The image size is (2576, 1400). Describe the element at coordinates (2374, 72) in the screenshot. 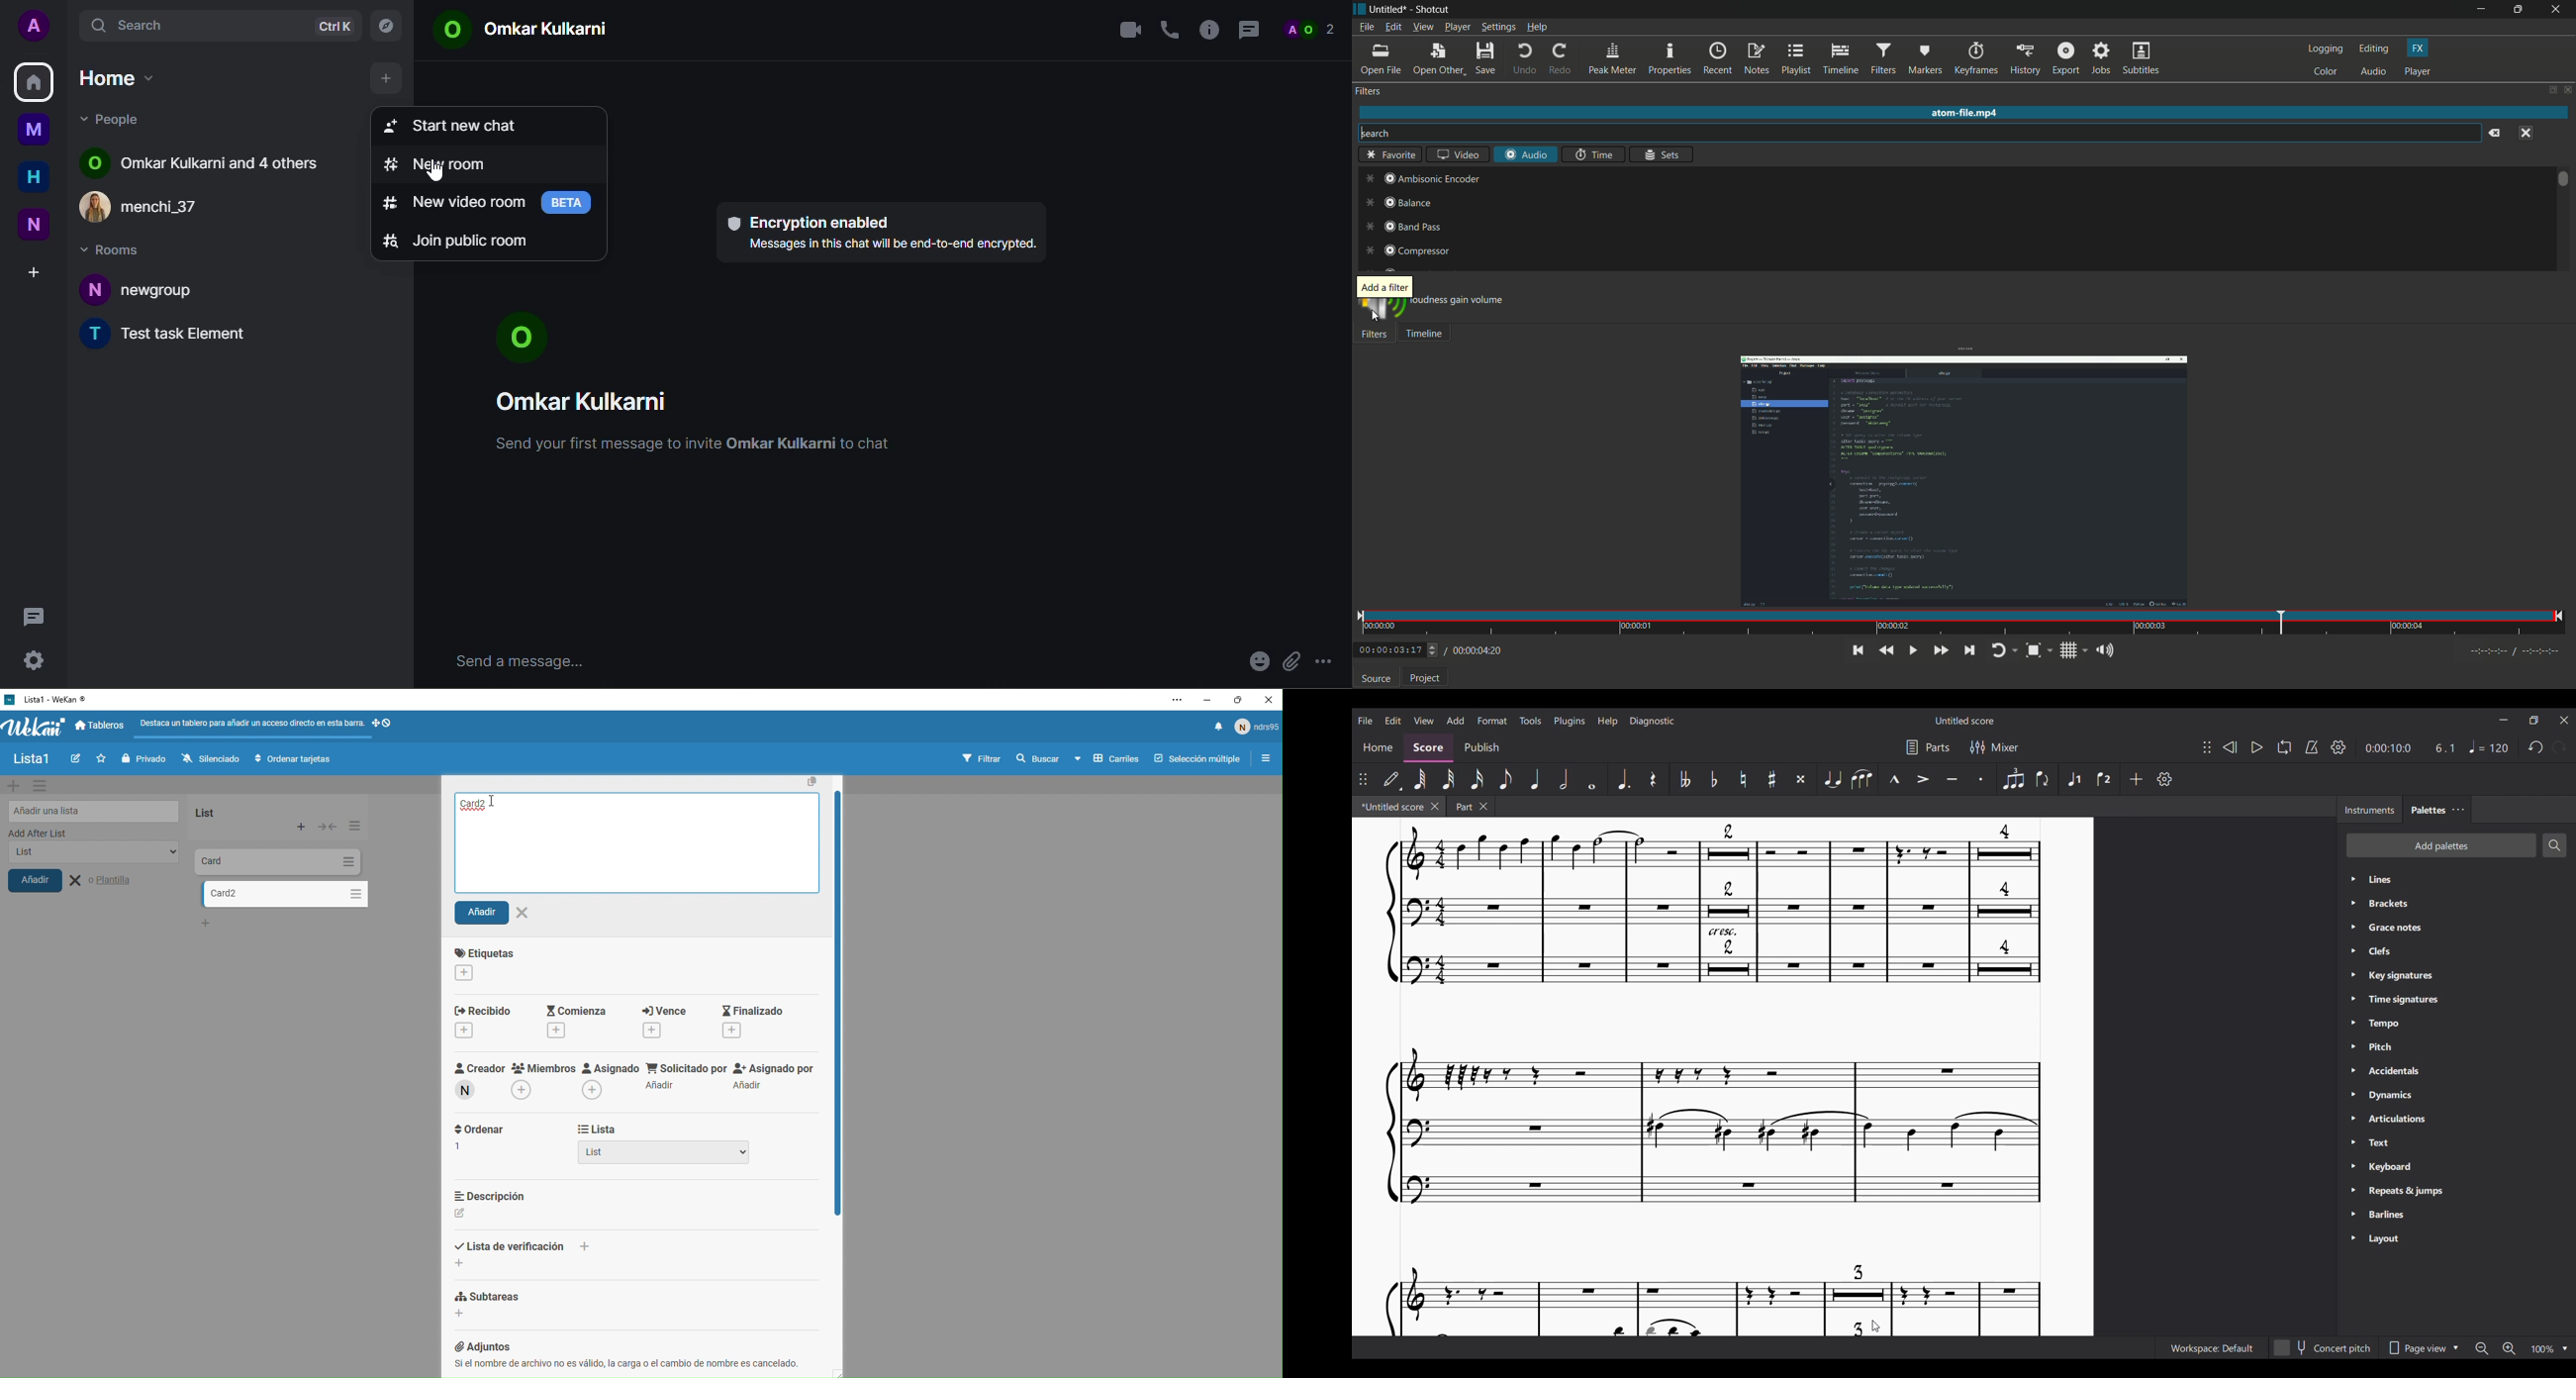

I see `audio` at that location.